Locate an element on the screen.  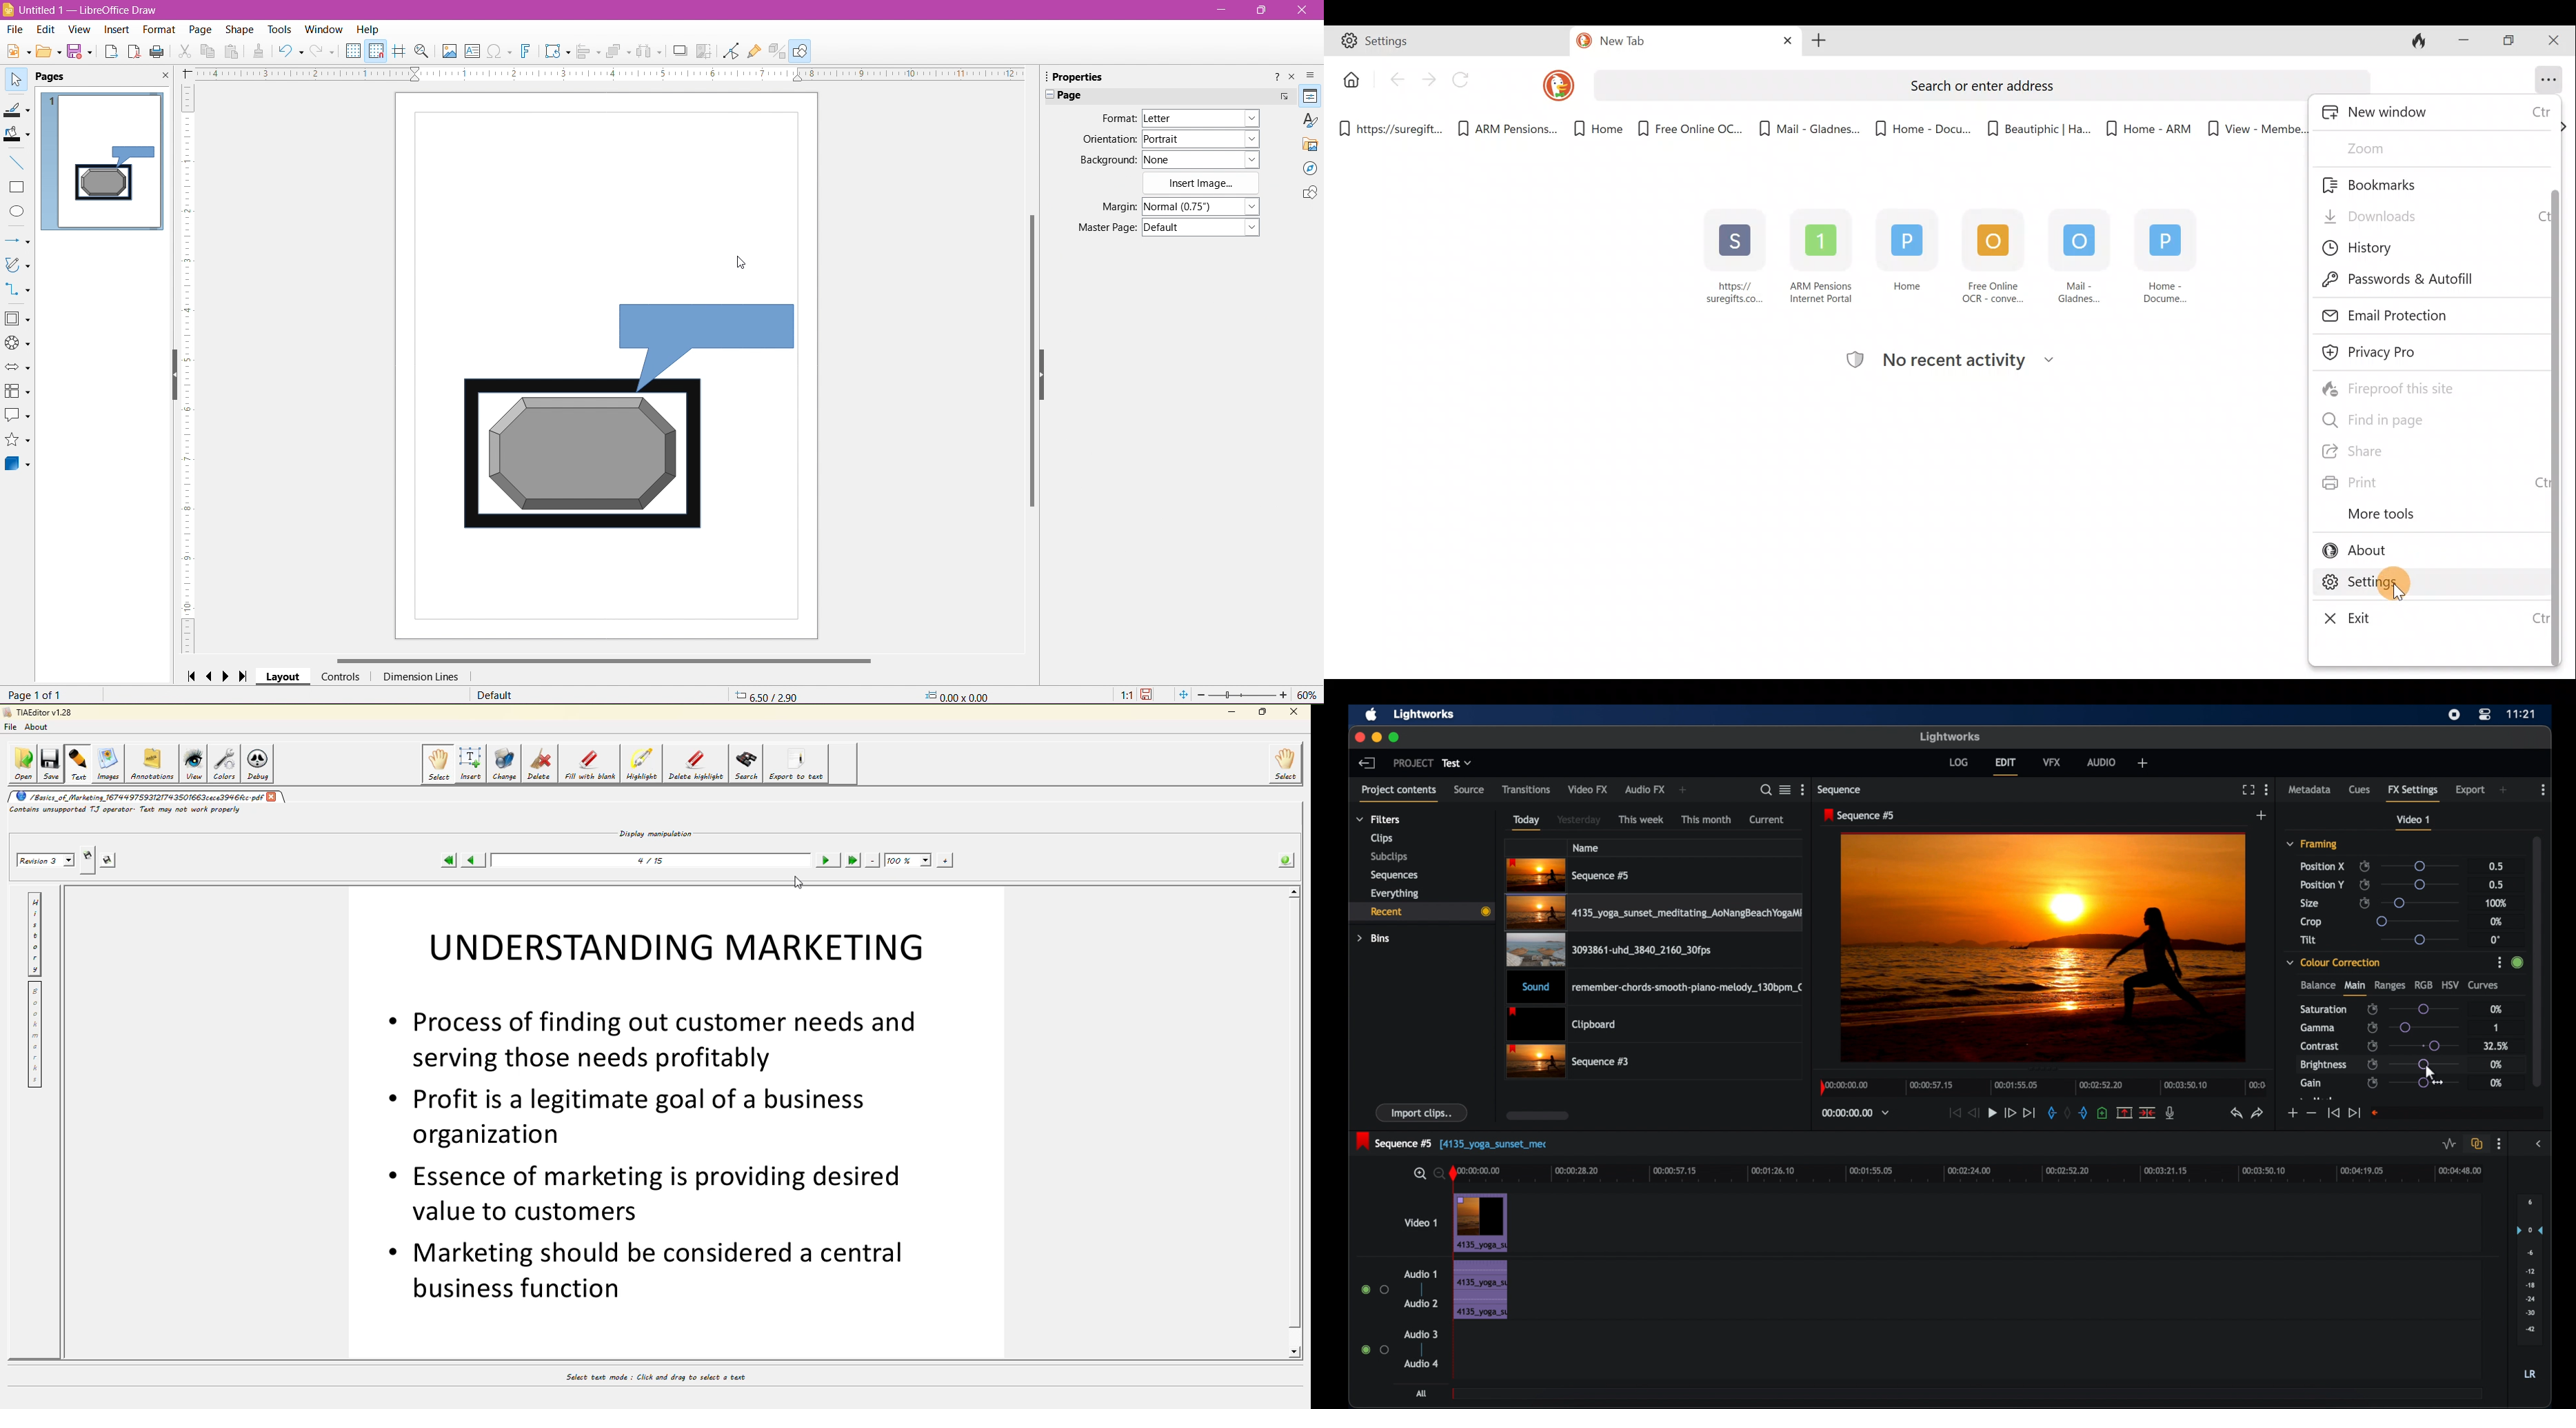
source is located at coordinates (1469, 789).